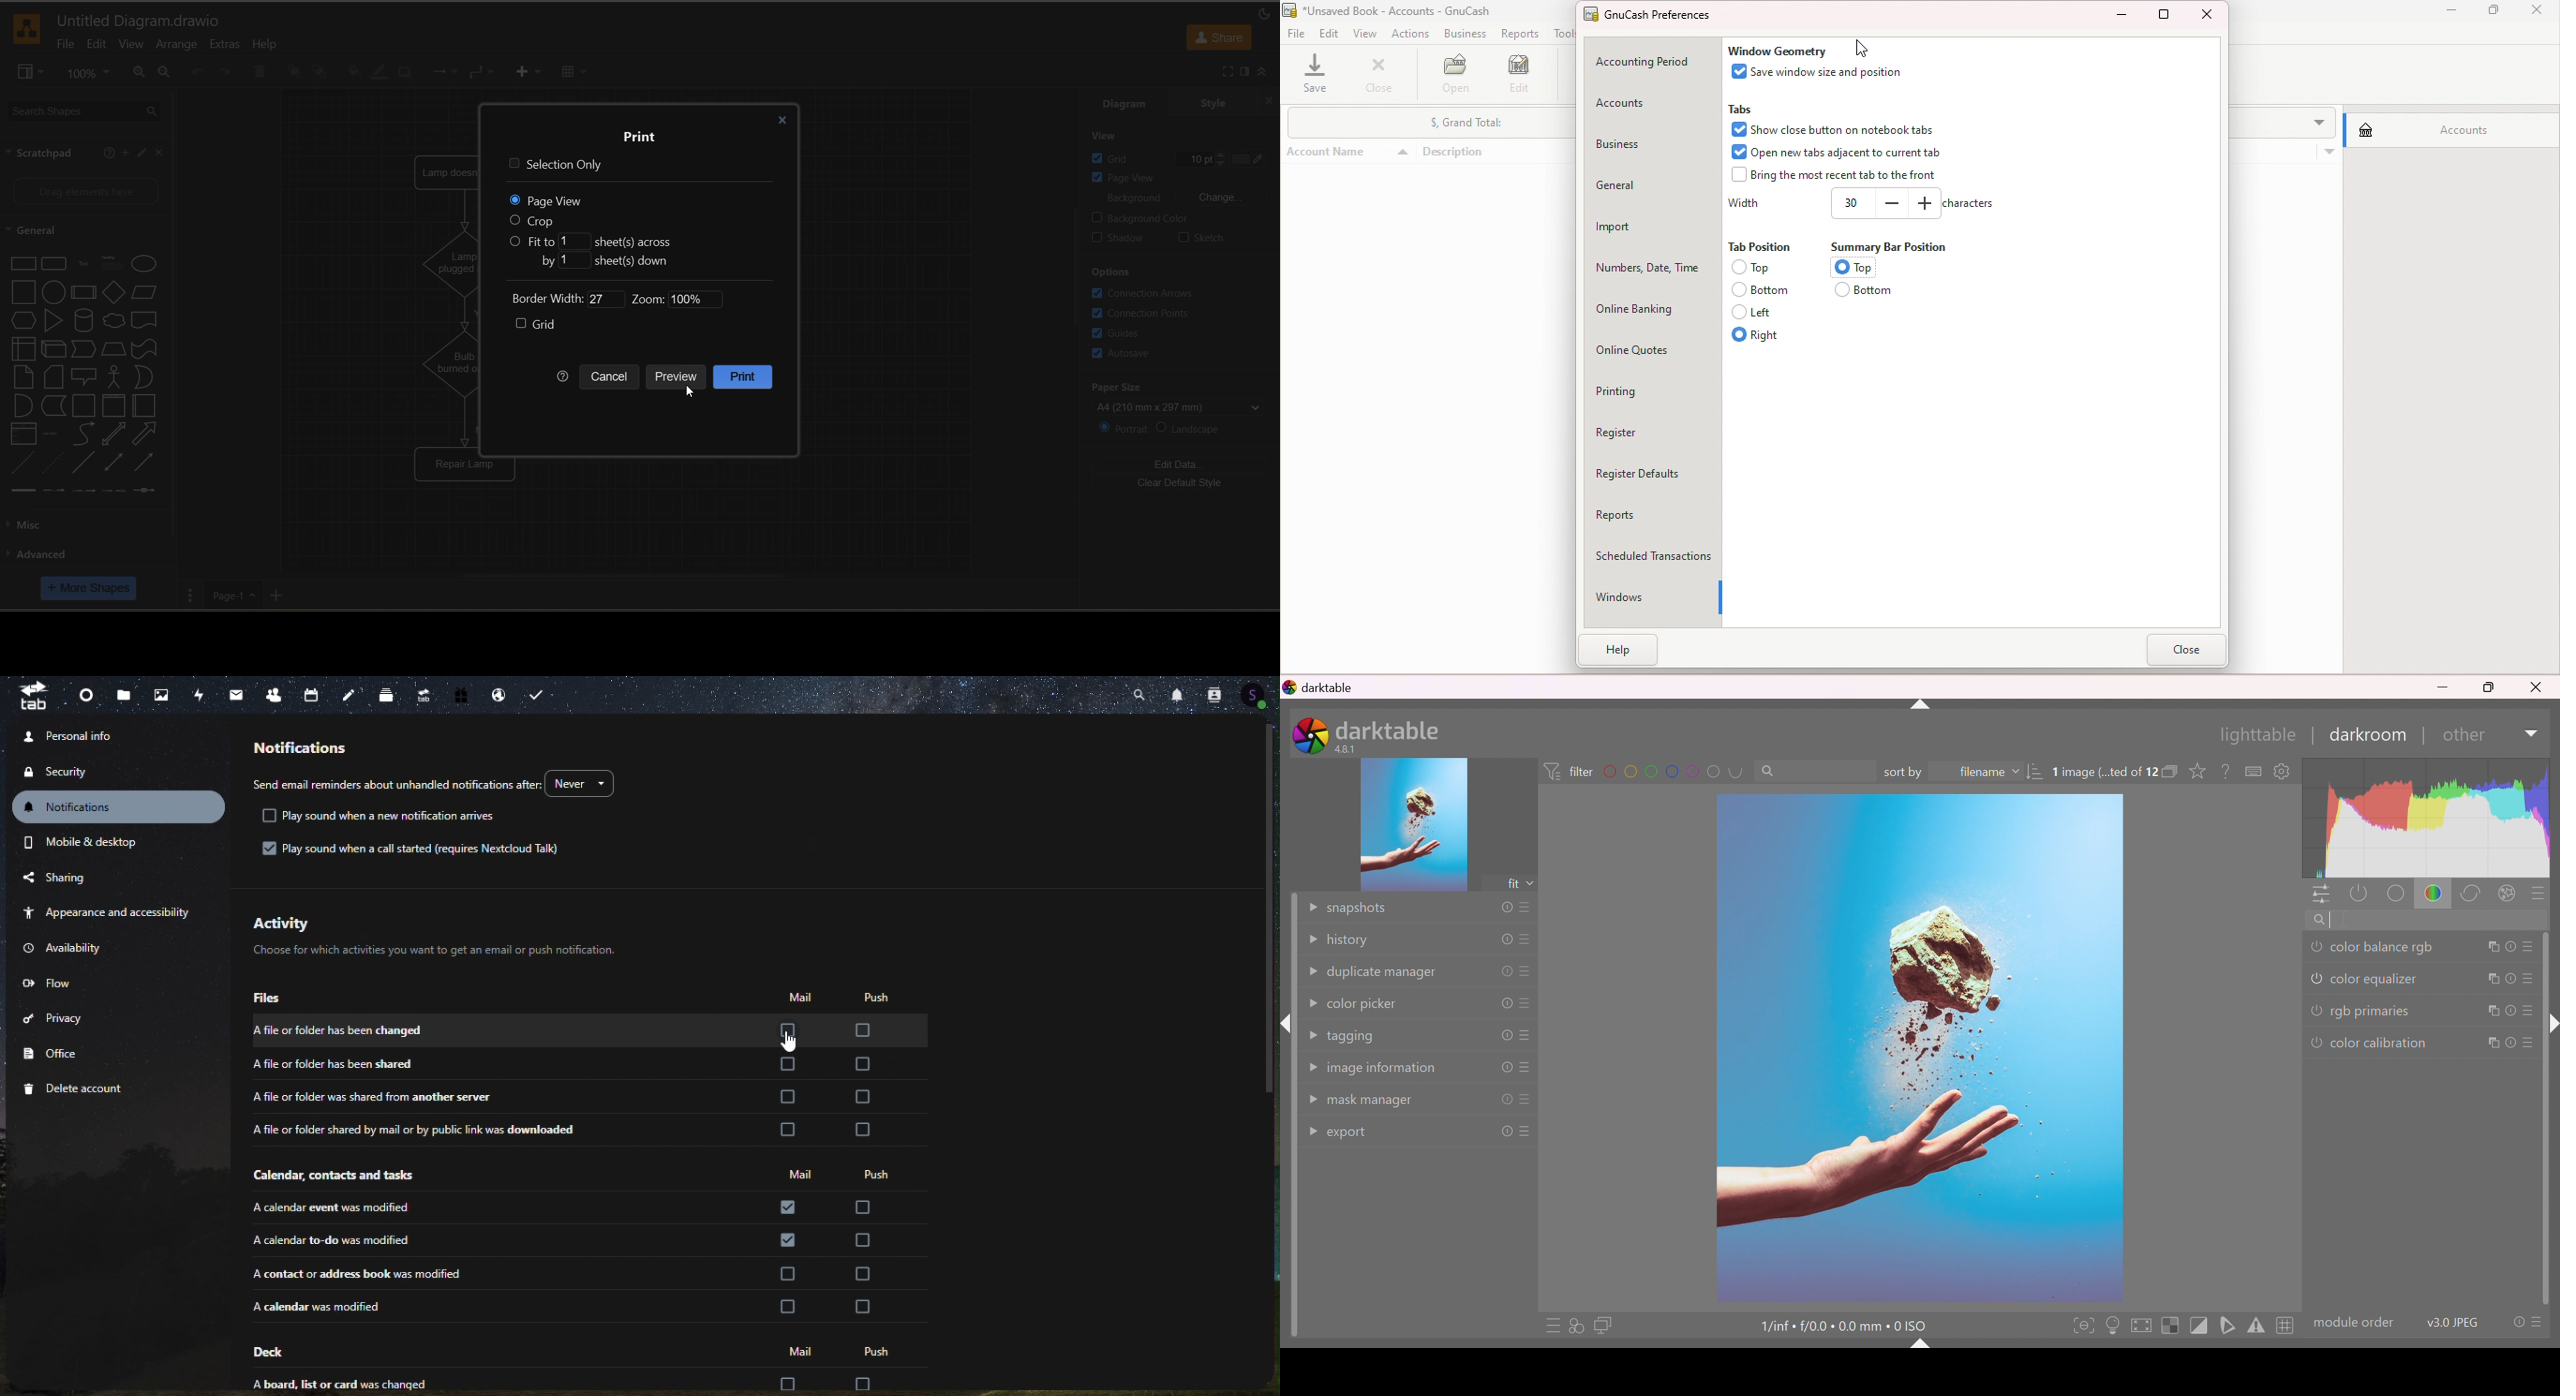 The width and height of the screenshot is (2576, 1400). I want to click on landscape, so click(1195, 430).